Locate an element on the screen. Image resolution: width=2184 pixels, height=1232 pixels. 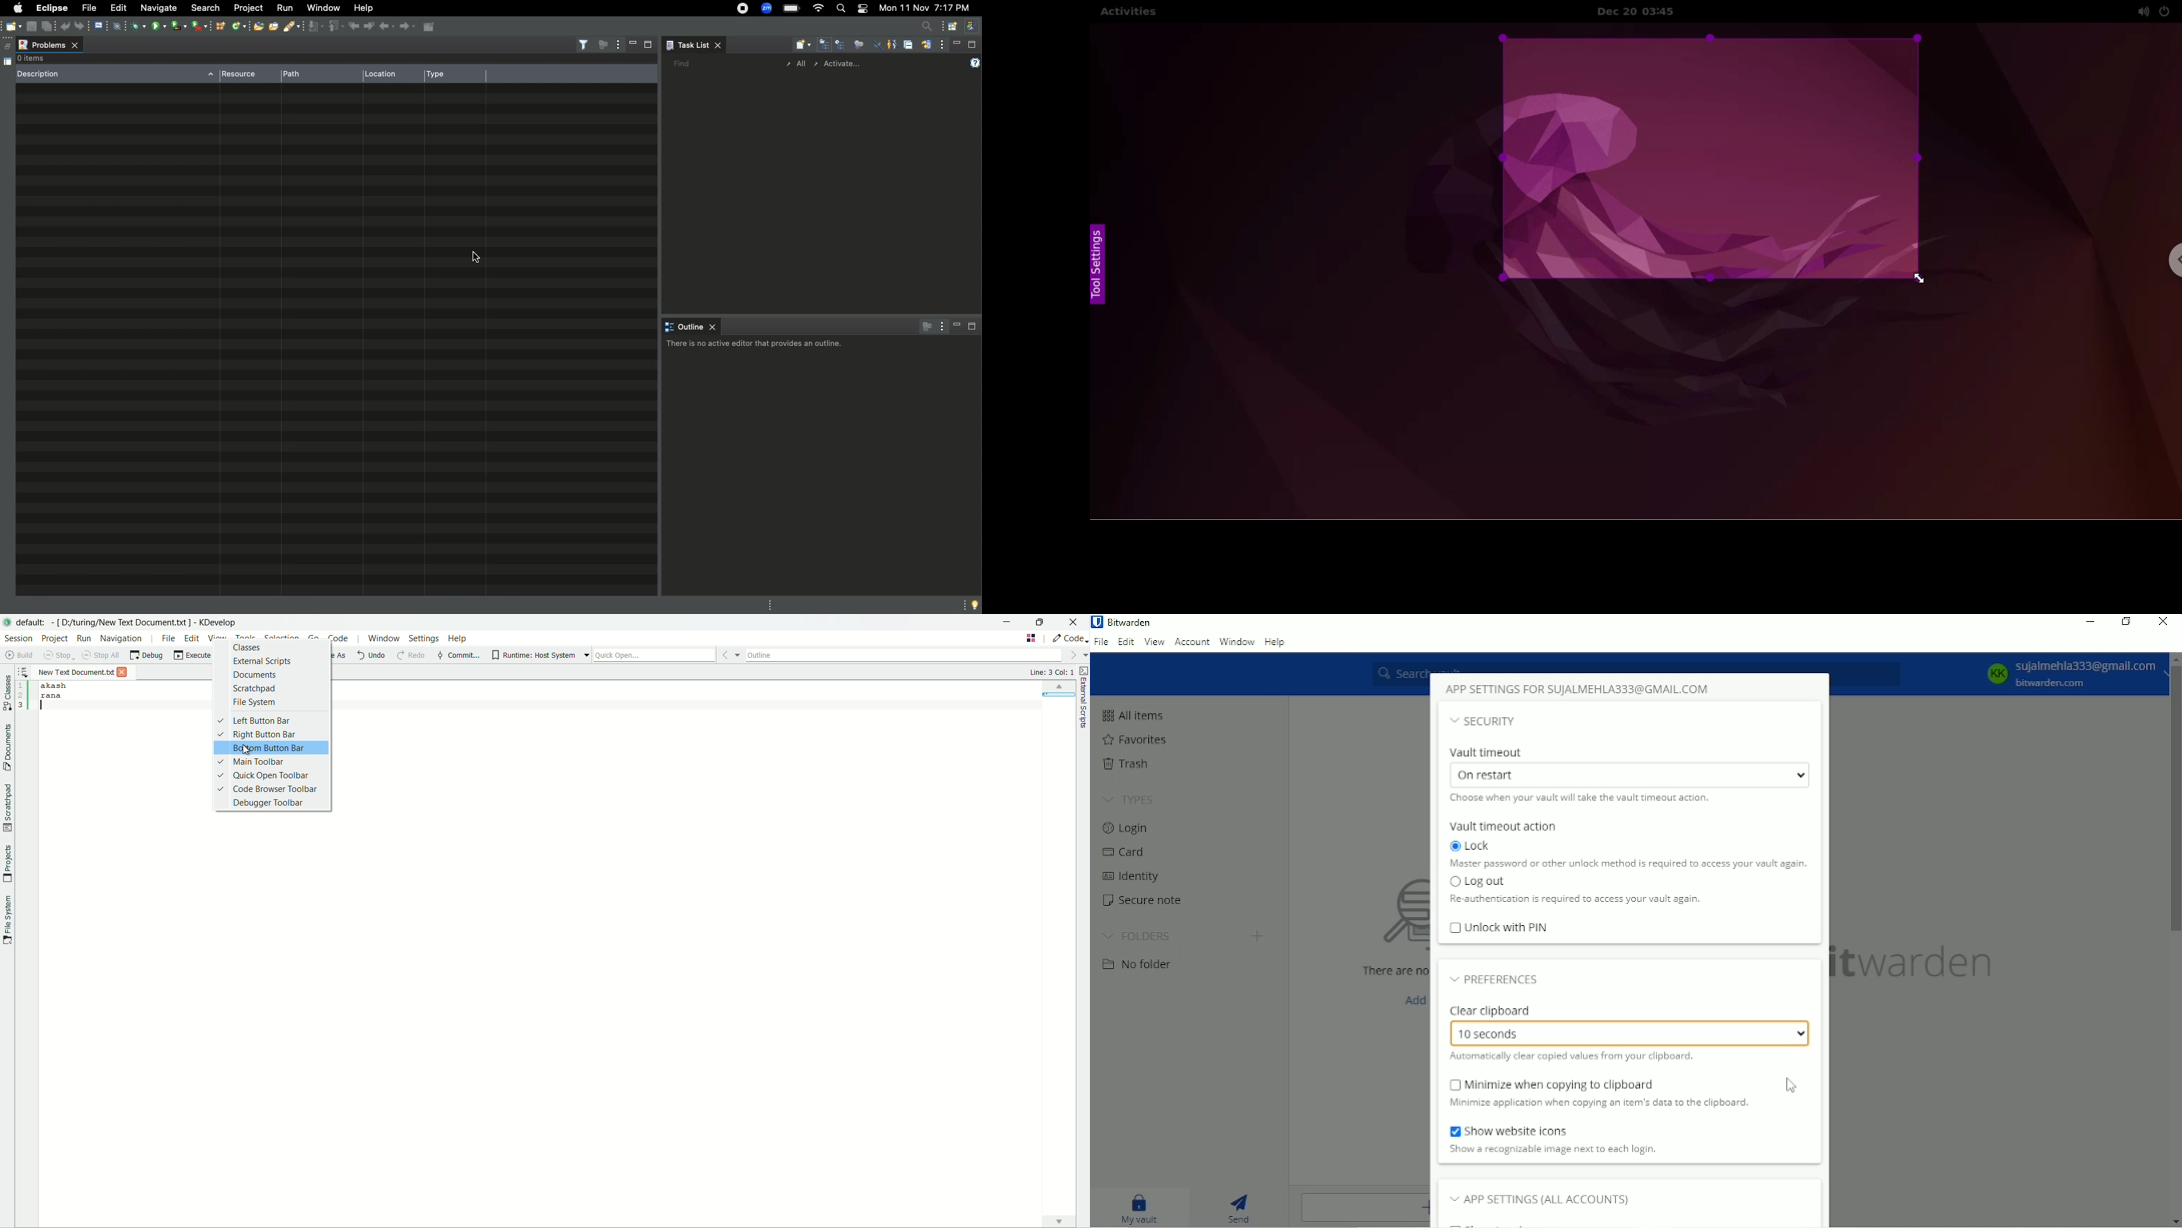
Preferences is located at coordinates (1498, 979).